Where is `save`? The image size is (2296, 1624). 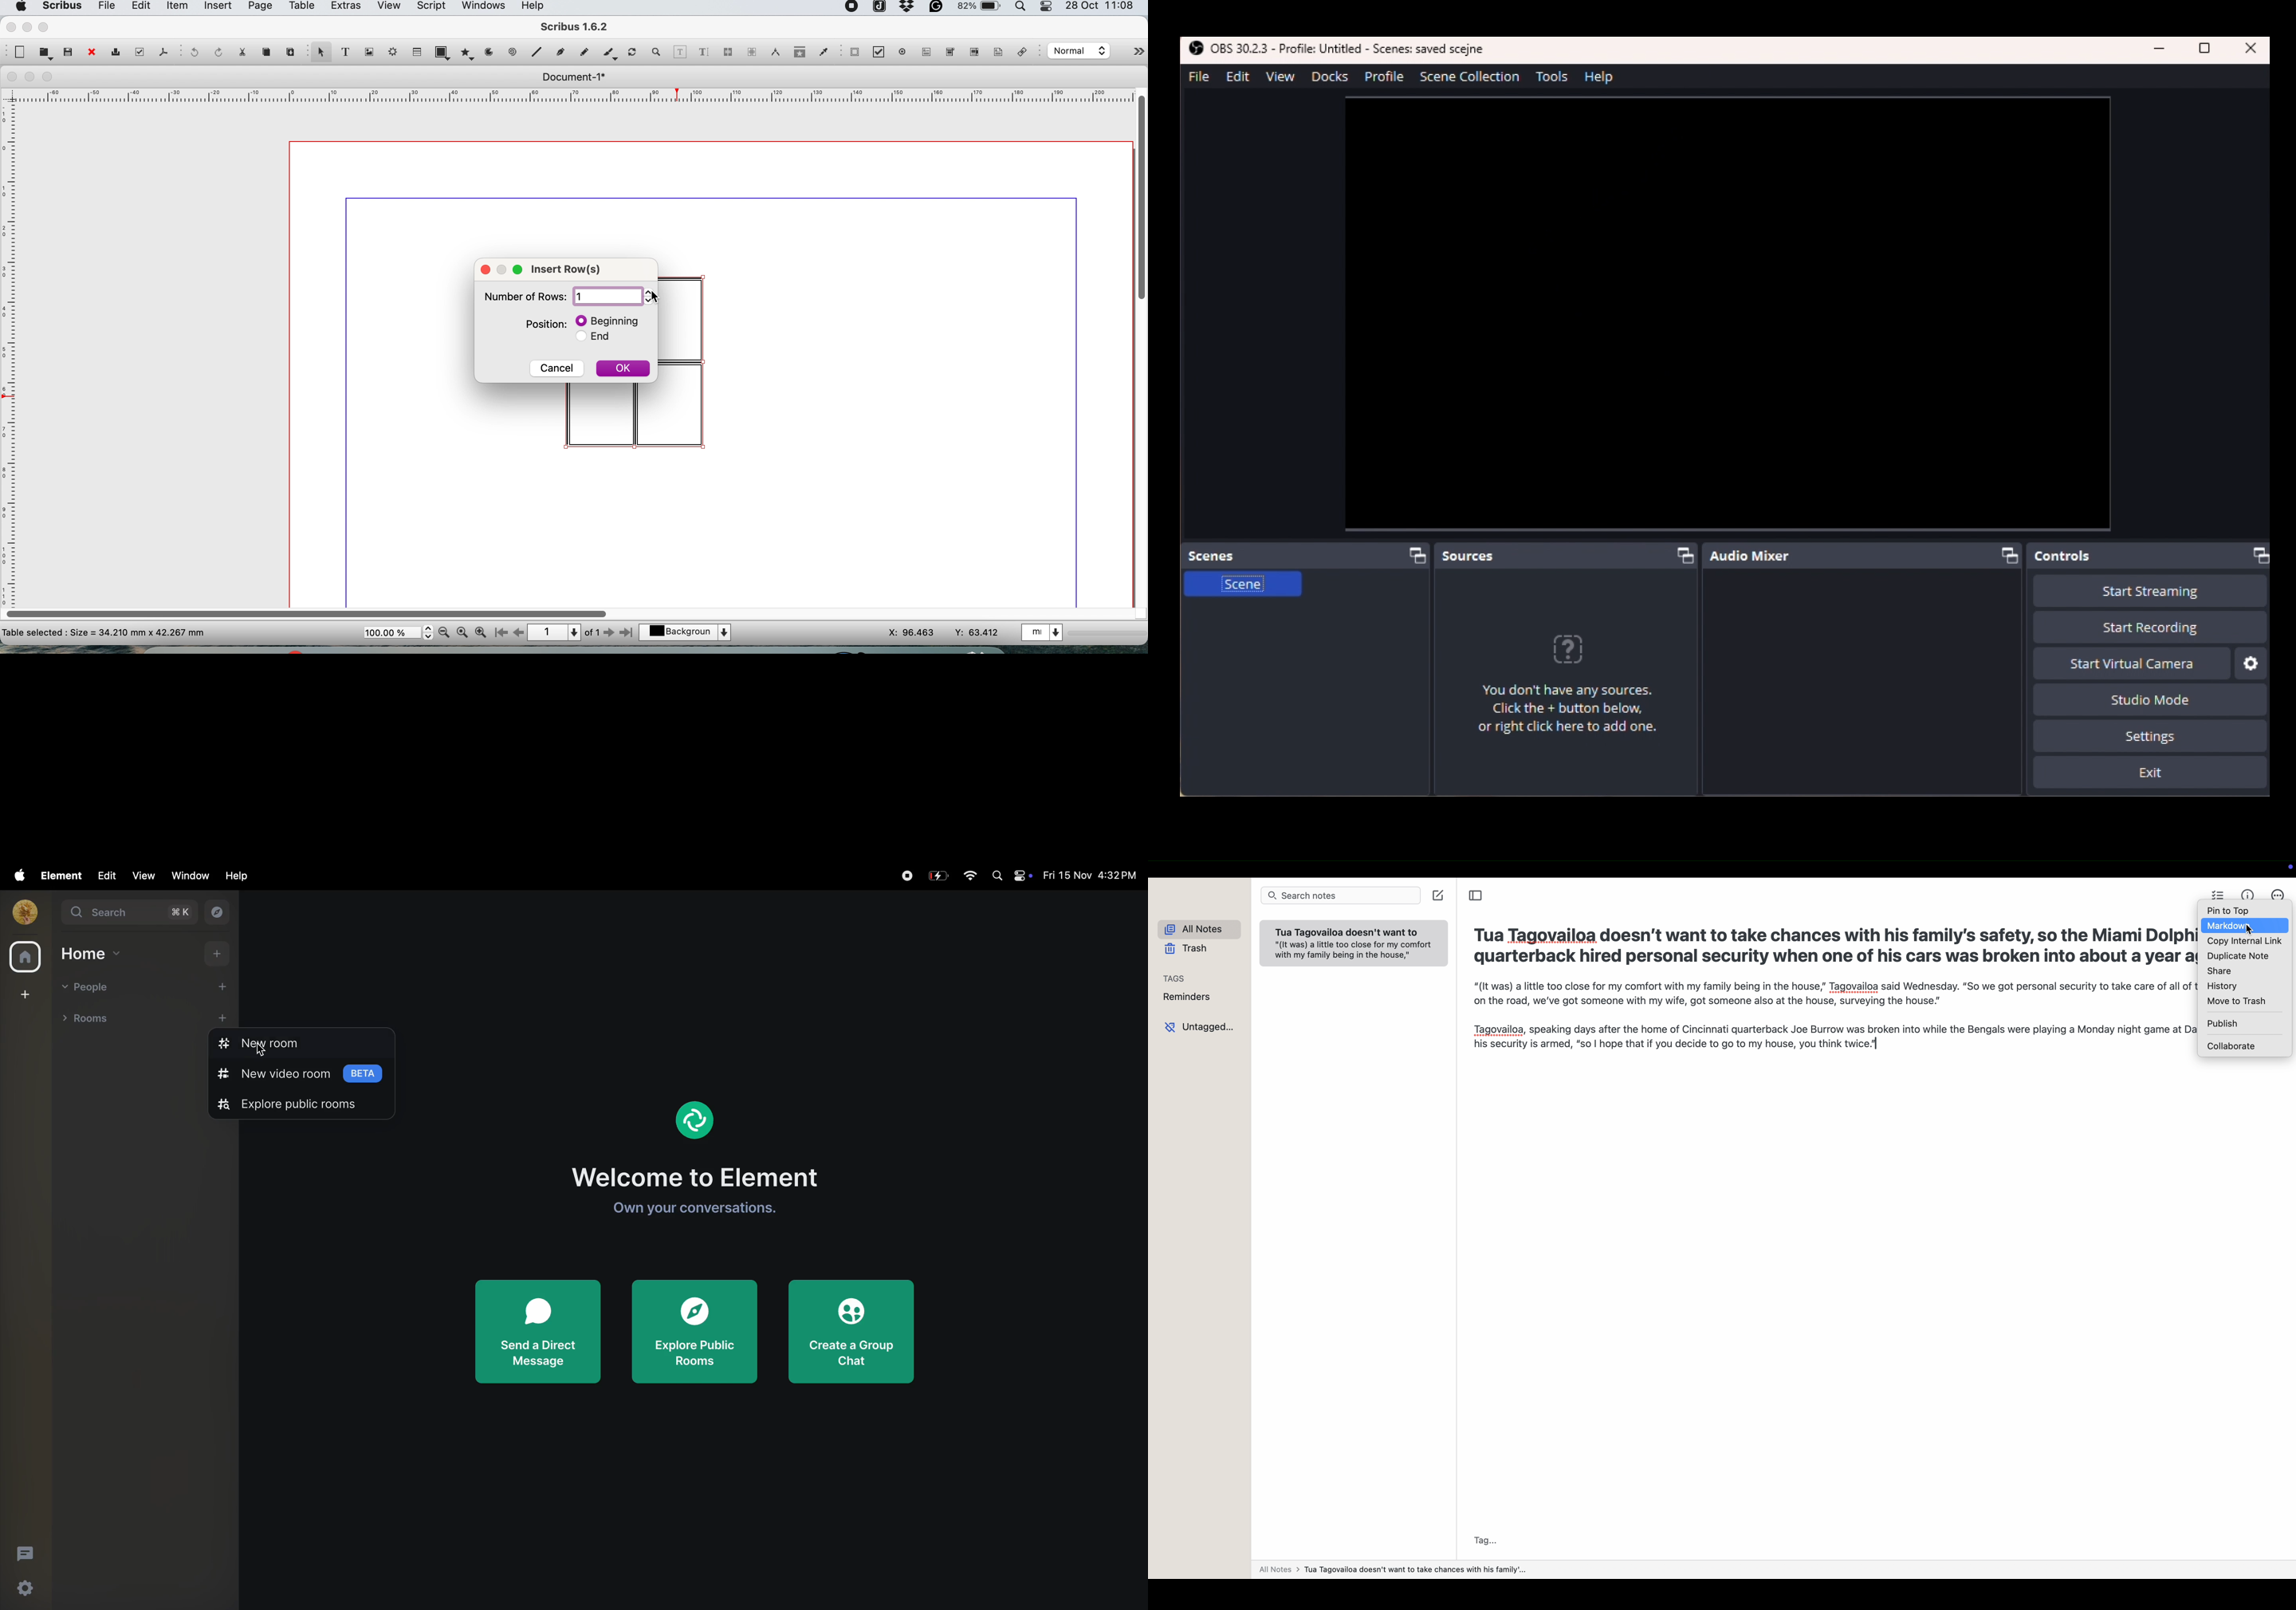 save is located at coordinates (69, 51).